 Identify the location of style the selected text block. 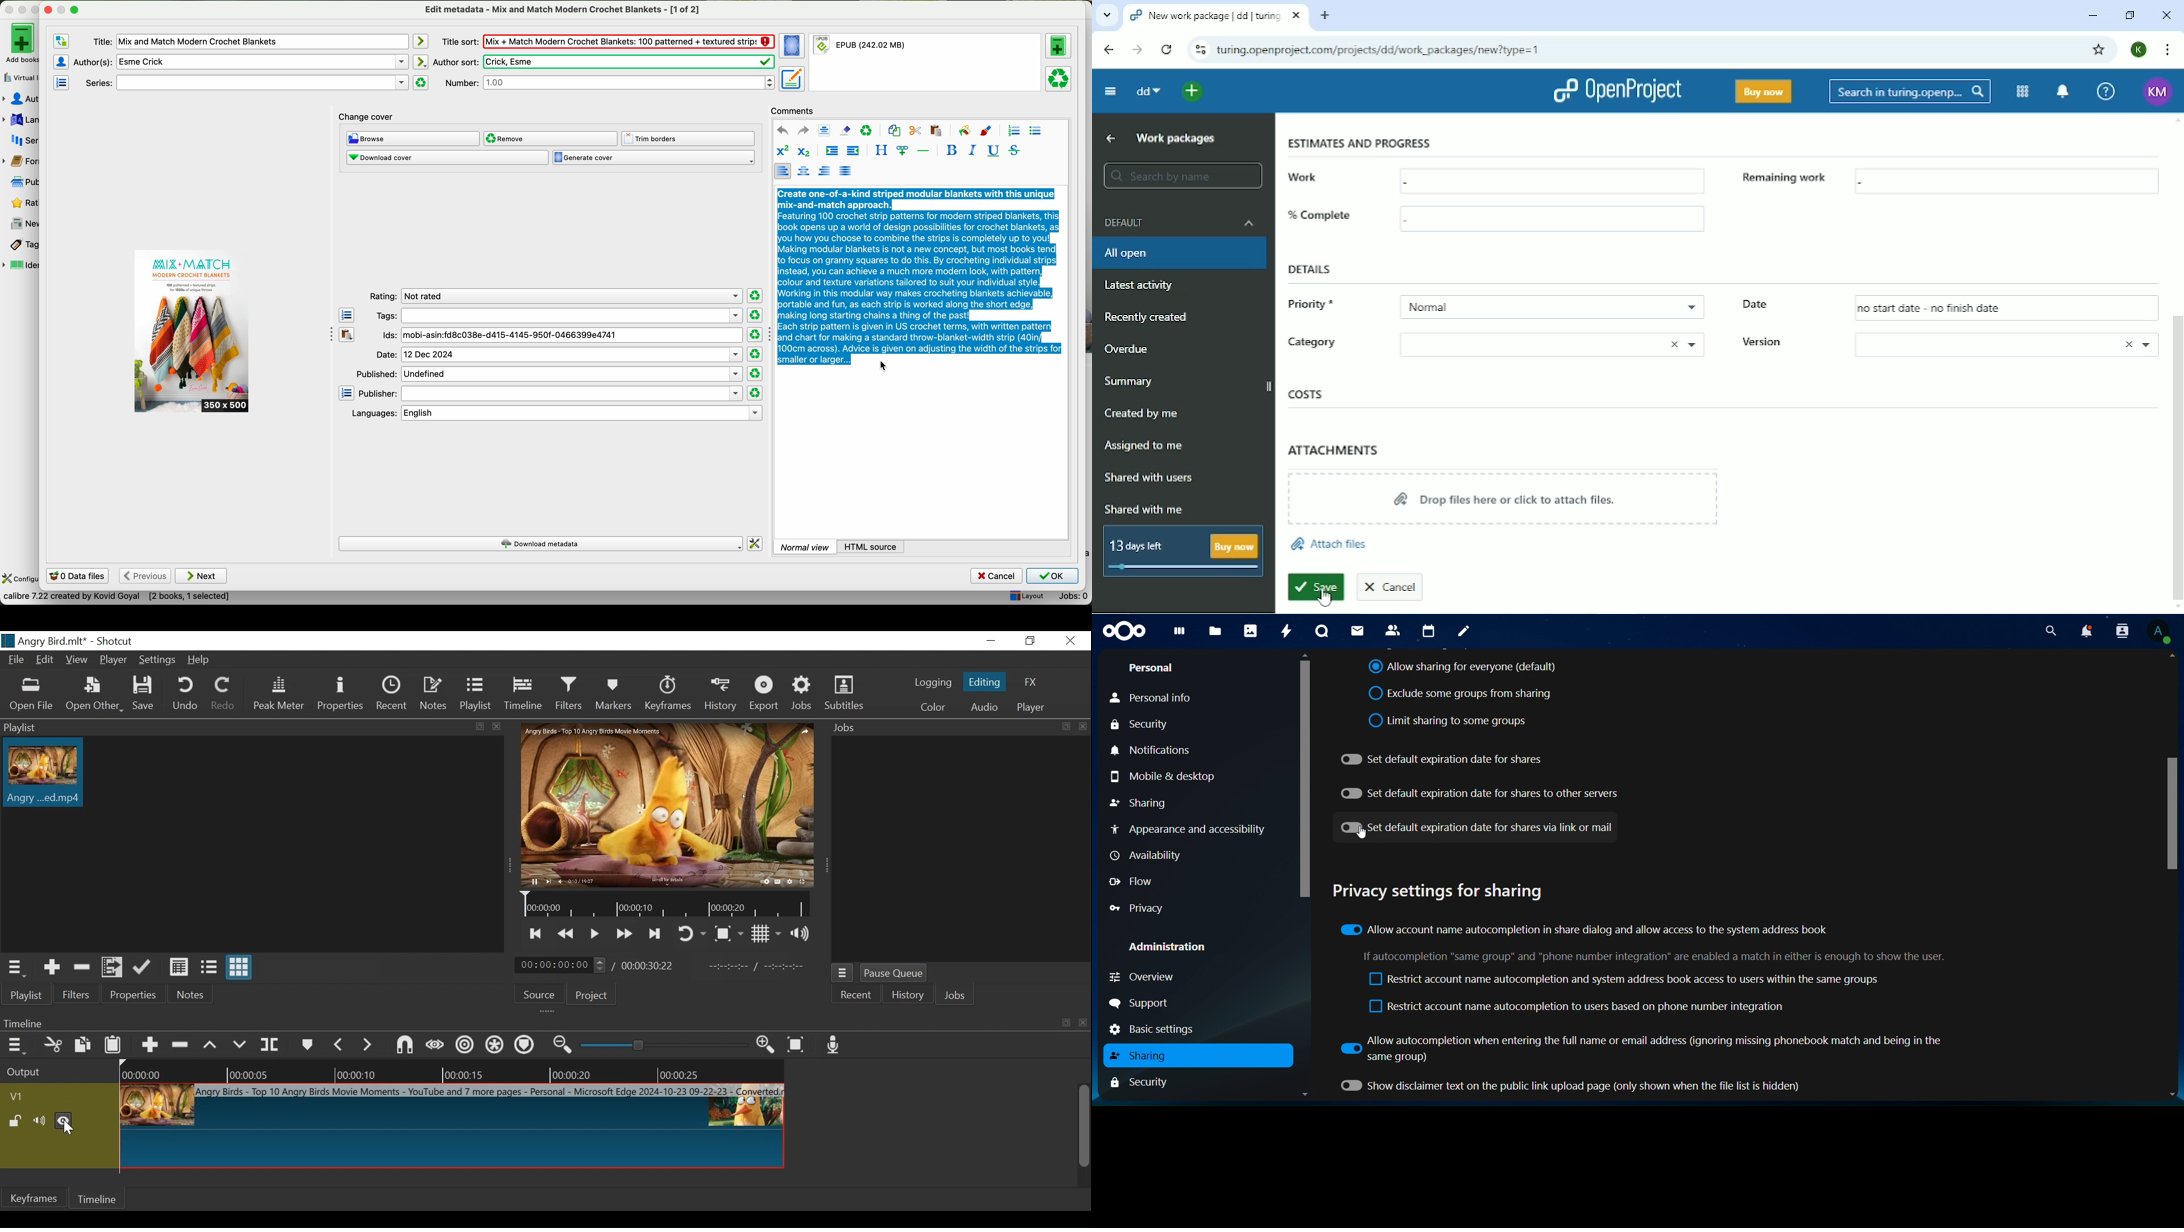
(881, 151).